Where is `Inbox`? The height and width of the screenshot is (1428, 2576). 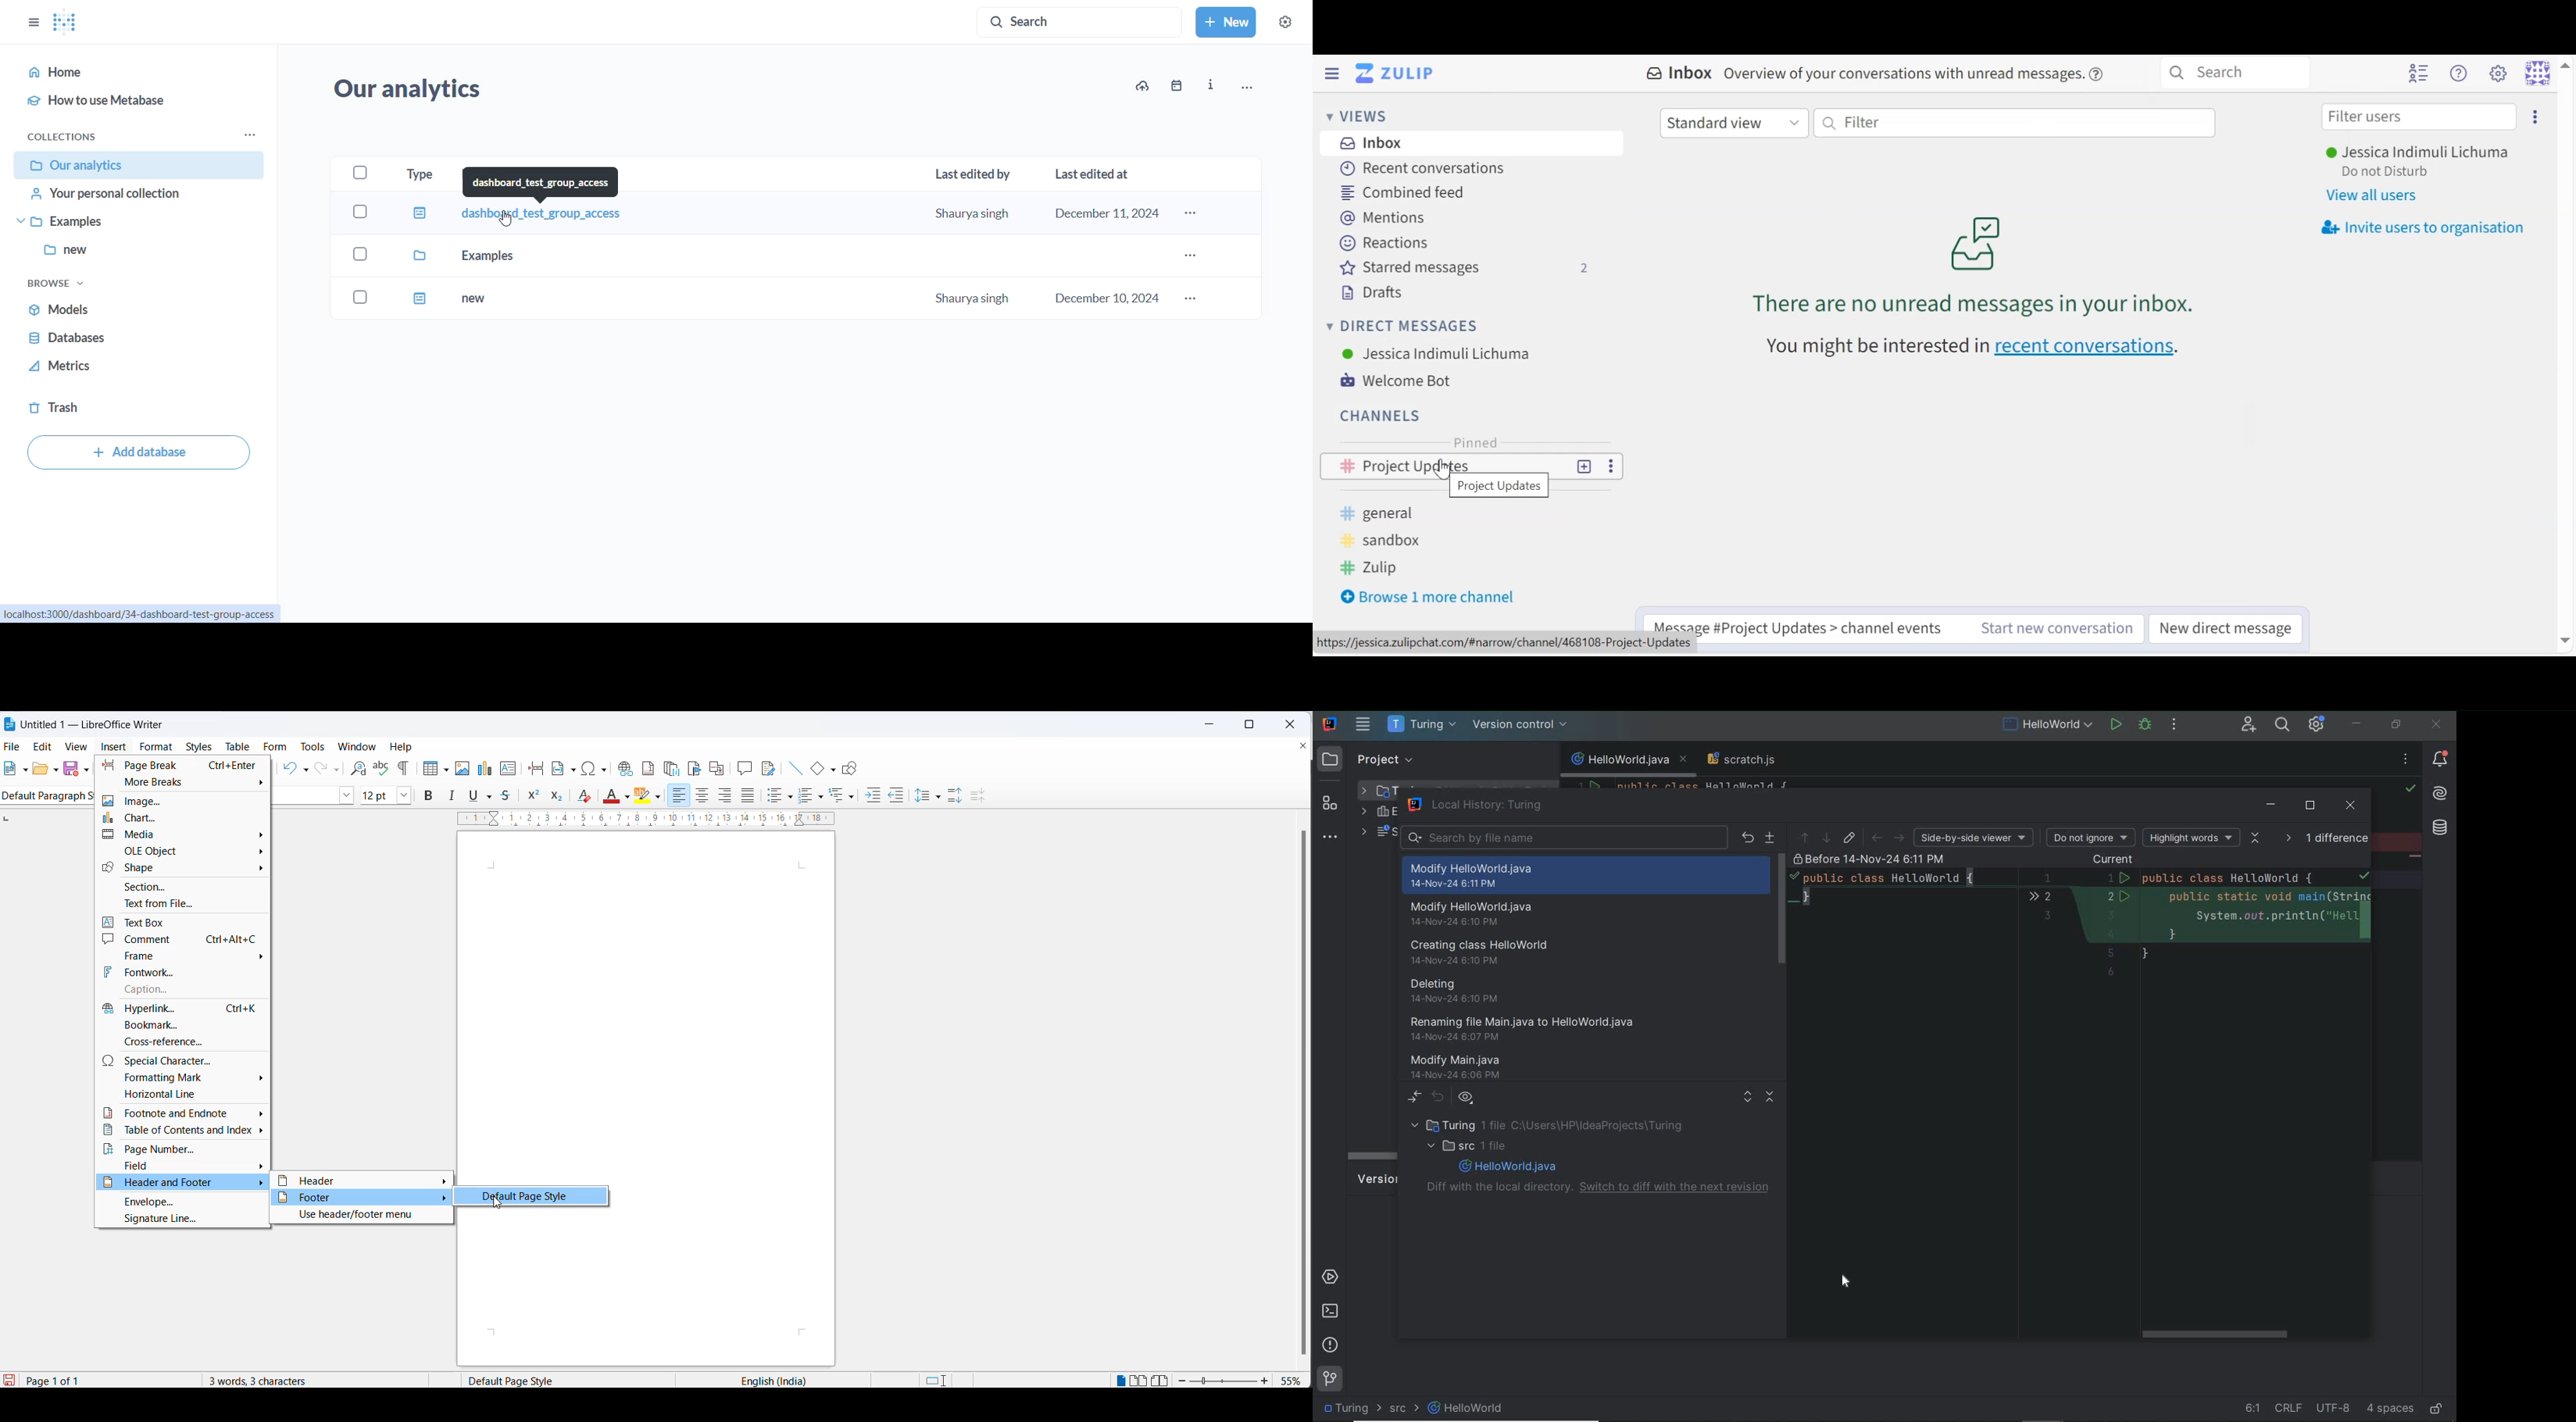
Inbox is located at coordinates (1375, 144).